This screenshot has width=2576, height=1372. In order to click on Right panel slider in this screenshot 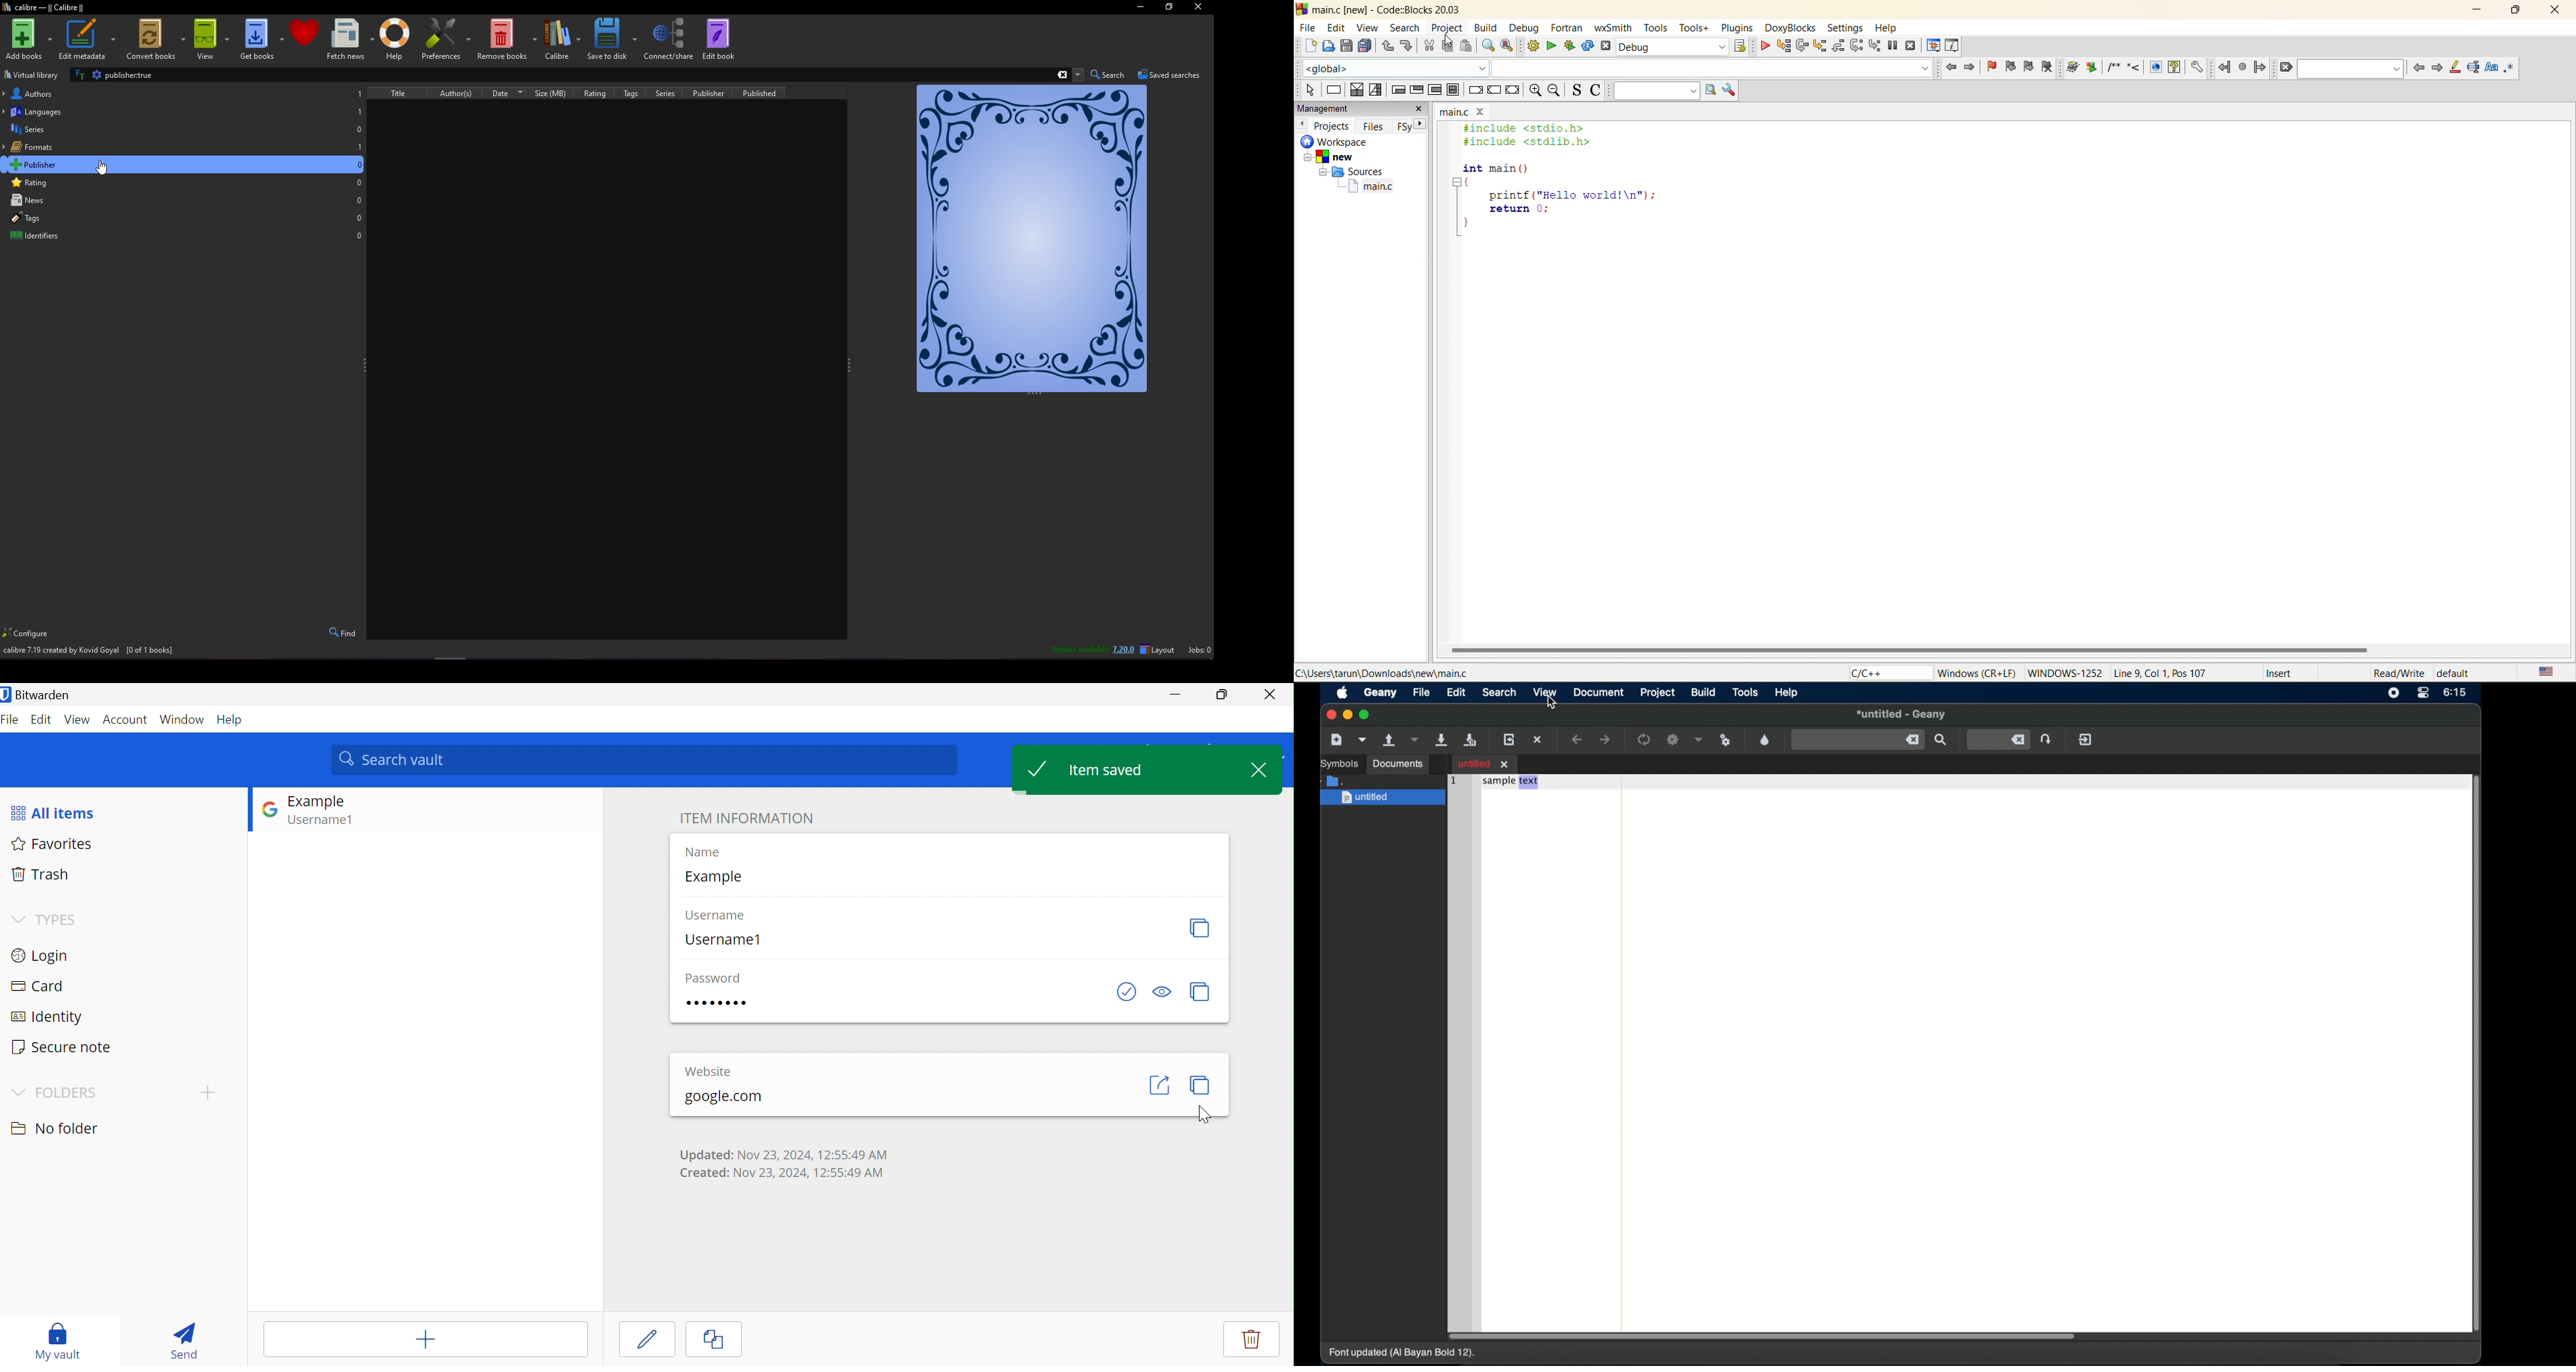, I will do `click(850, 366)`.